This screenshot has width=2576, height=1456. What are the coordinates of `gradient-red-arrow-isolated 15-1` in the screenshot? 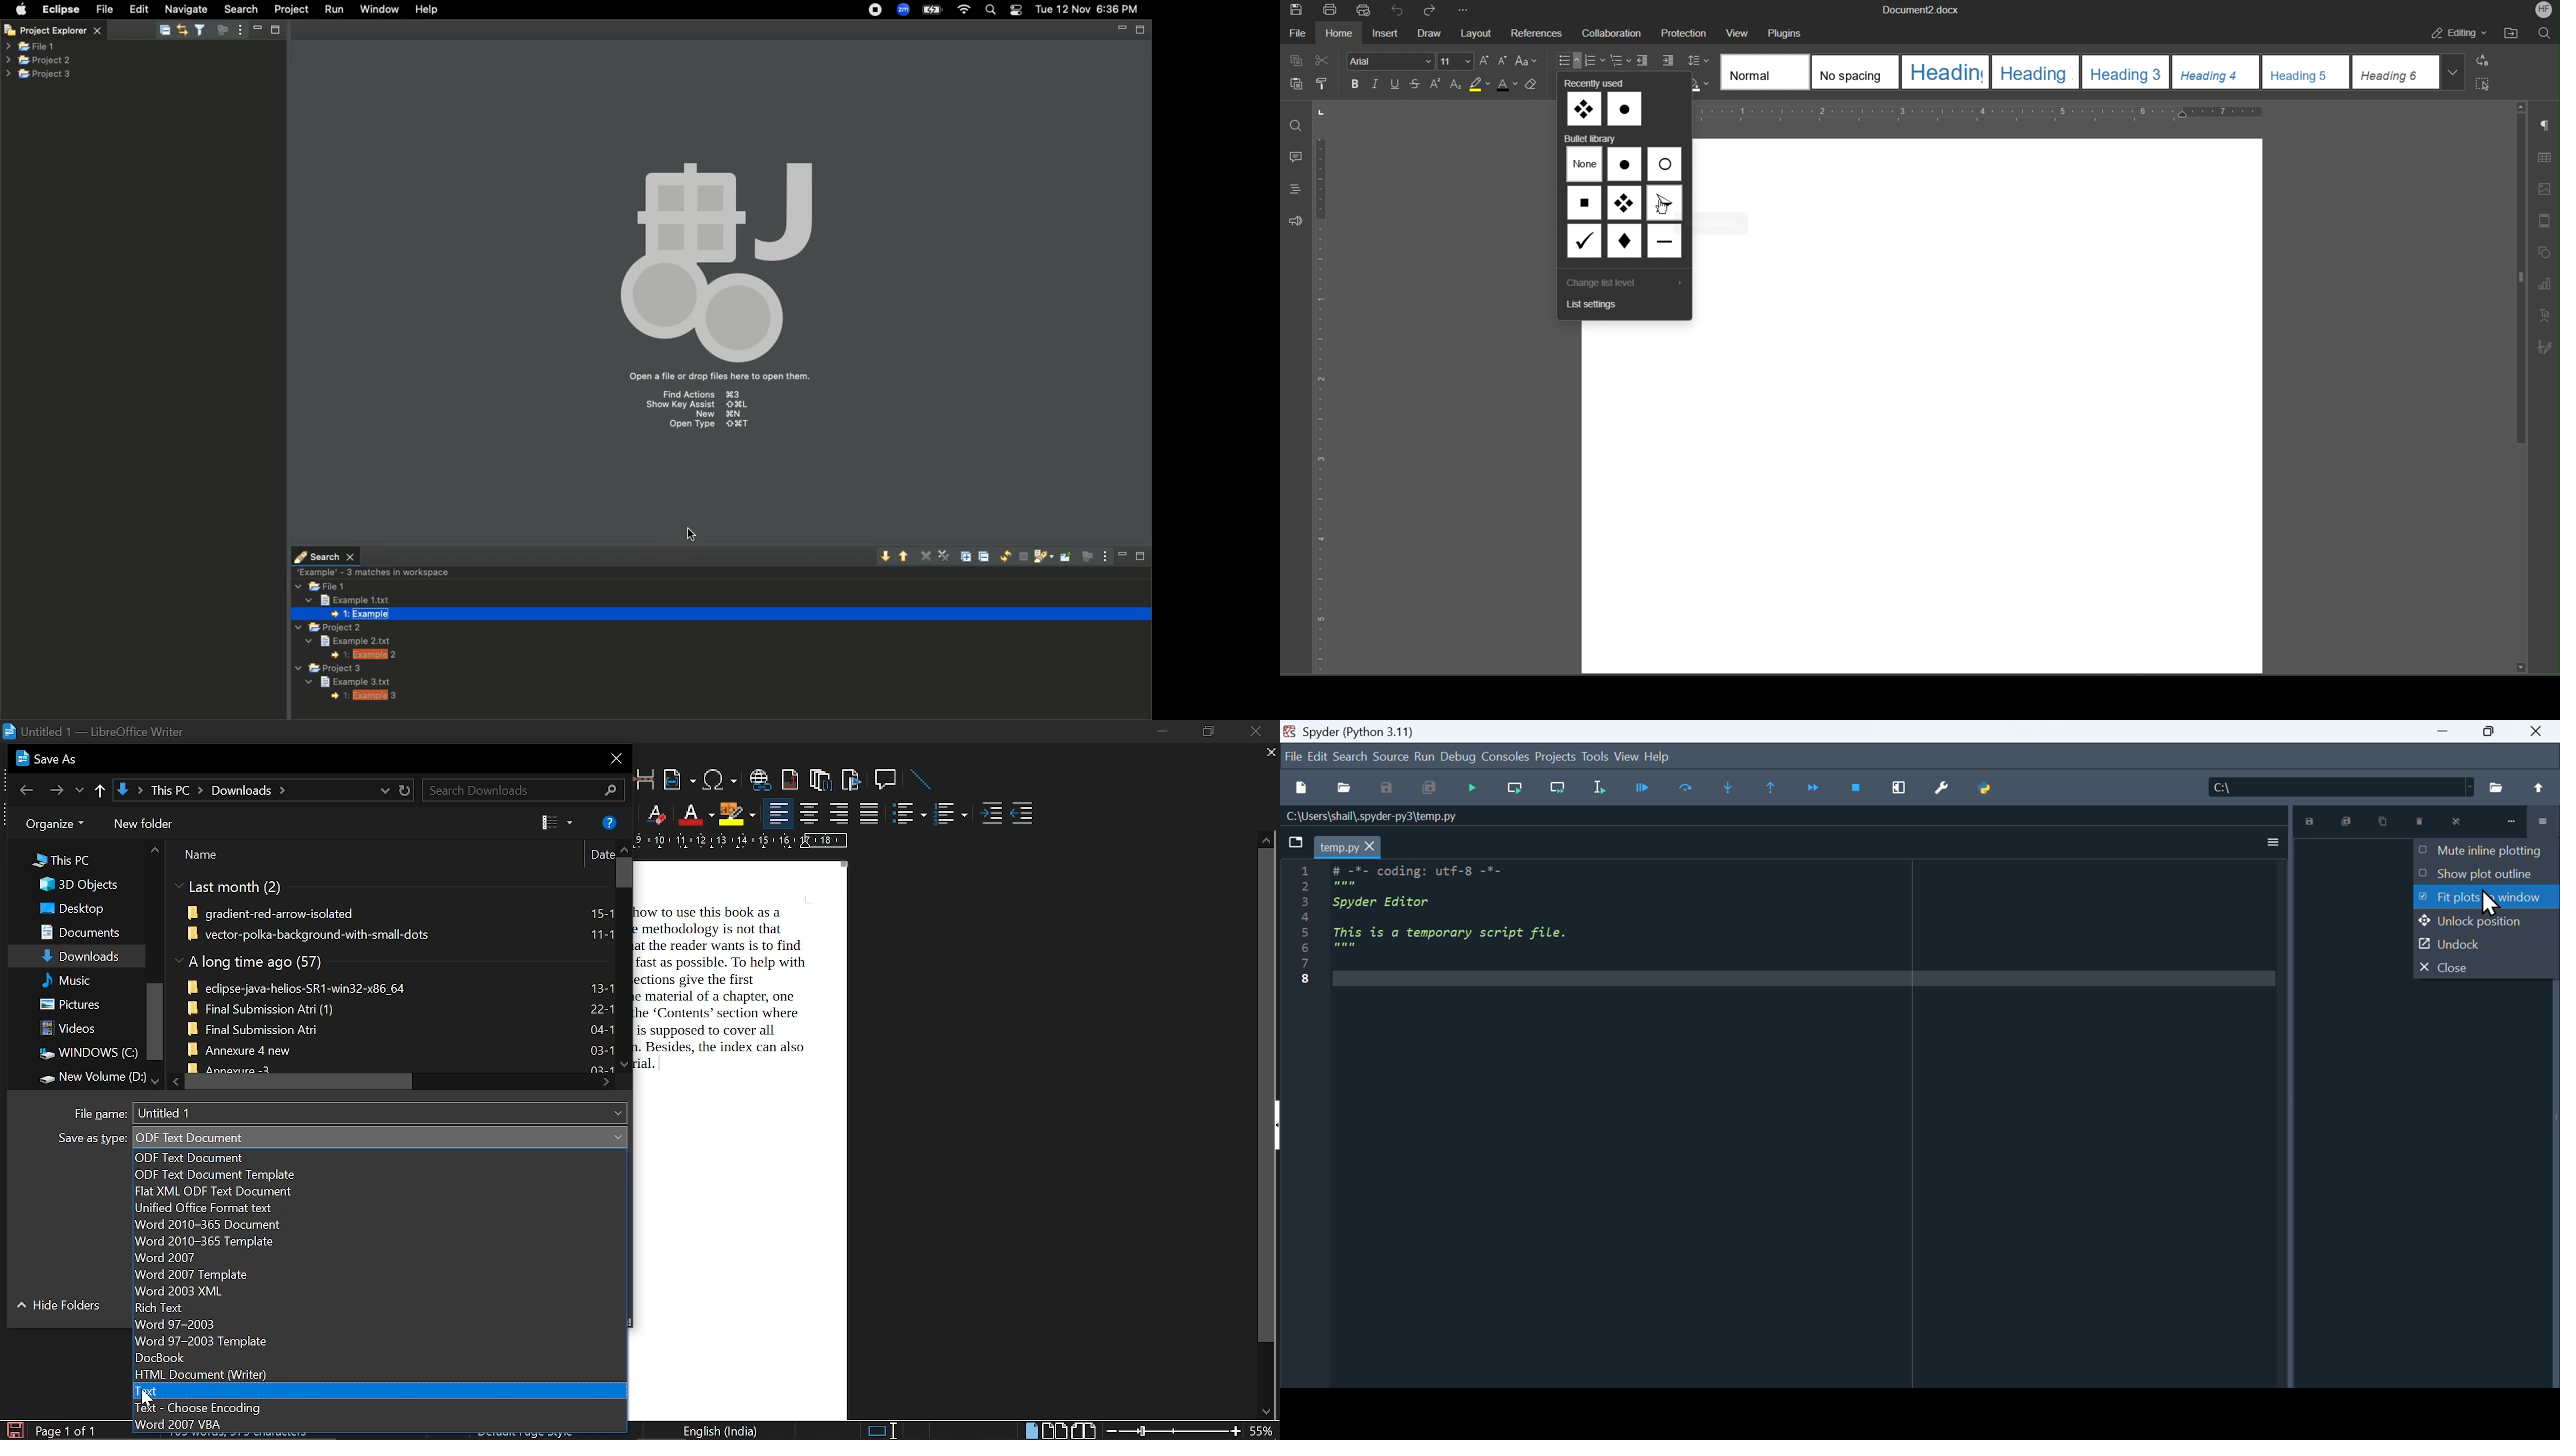 It's located at (402, 915).